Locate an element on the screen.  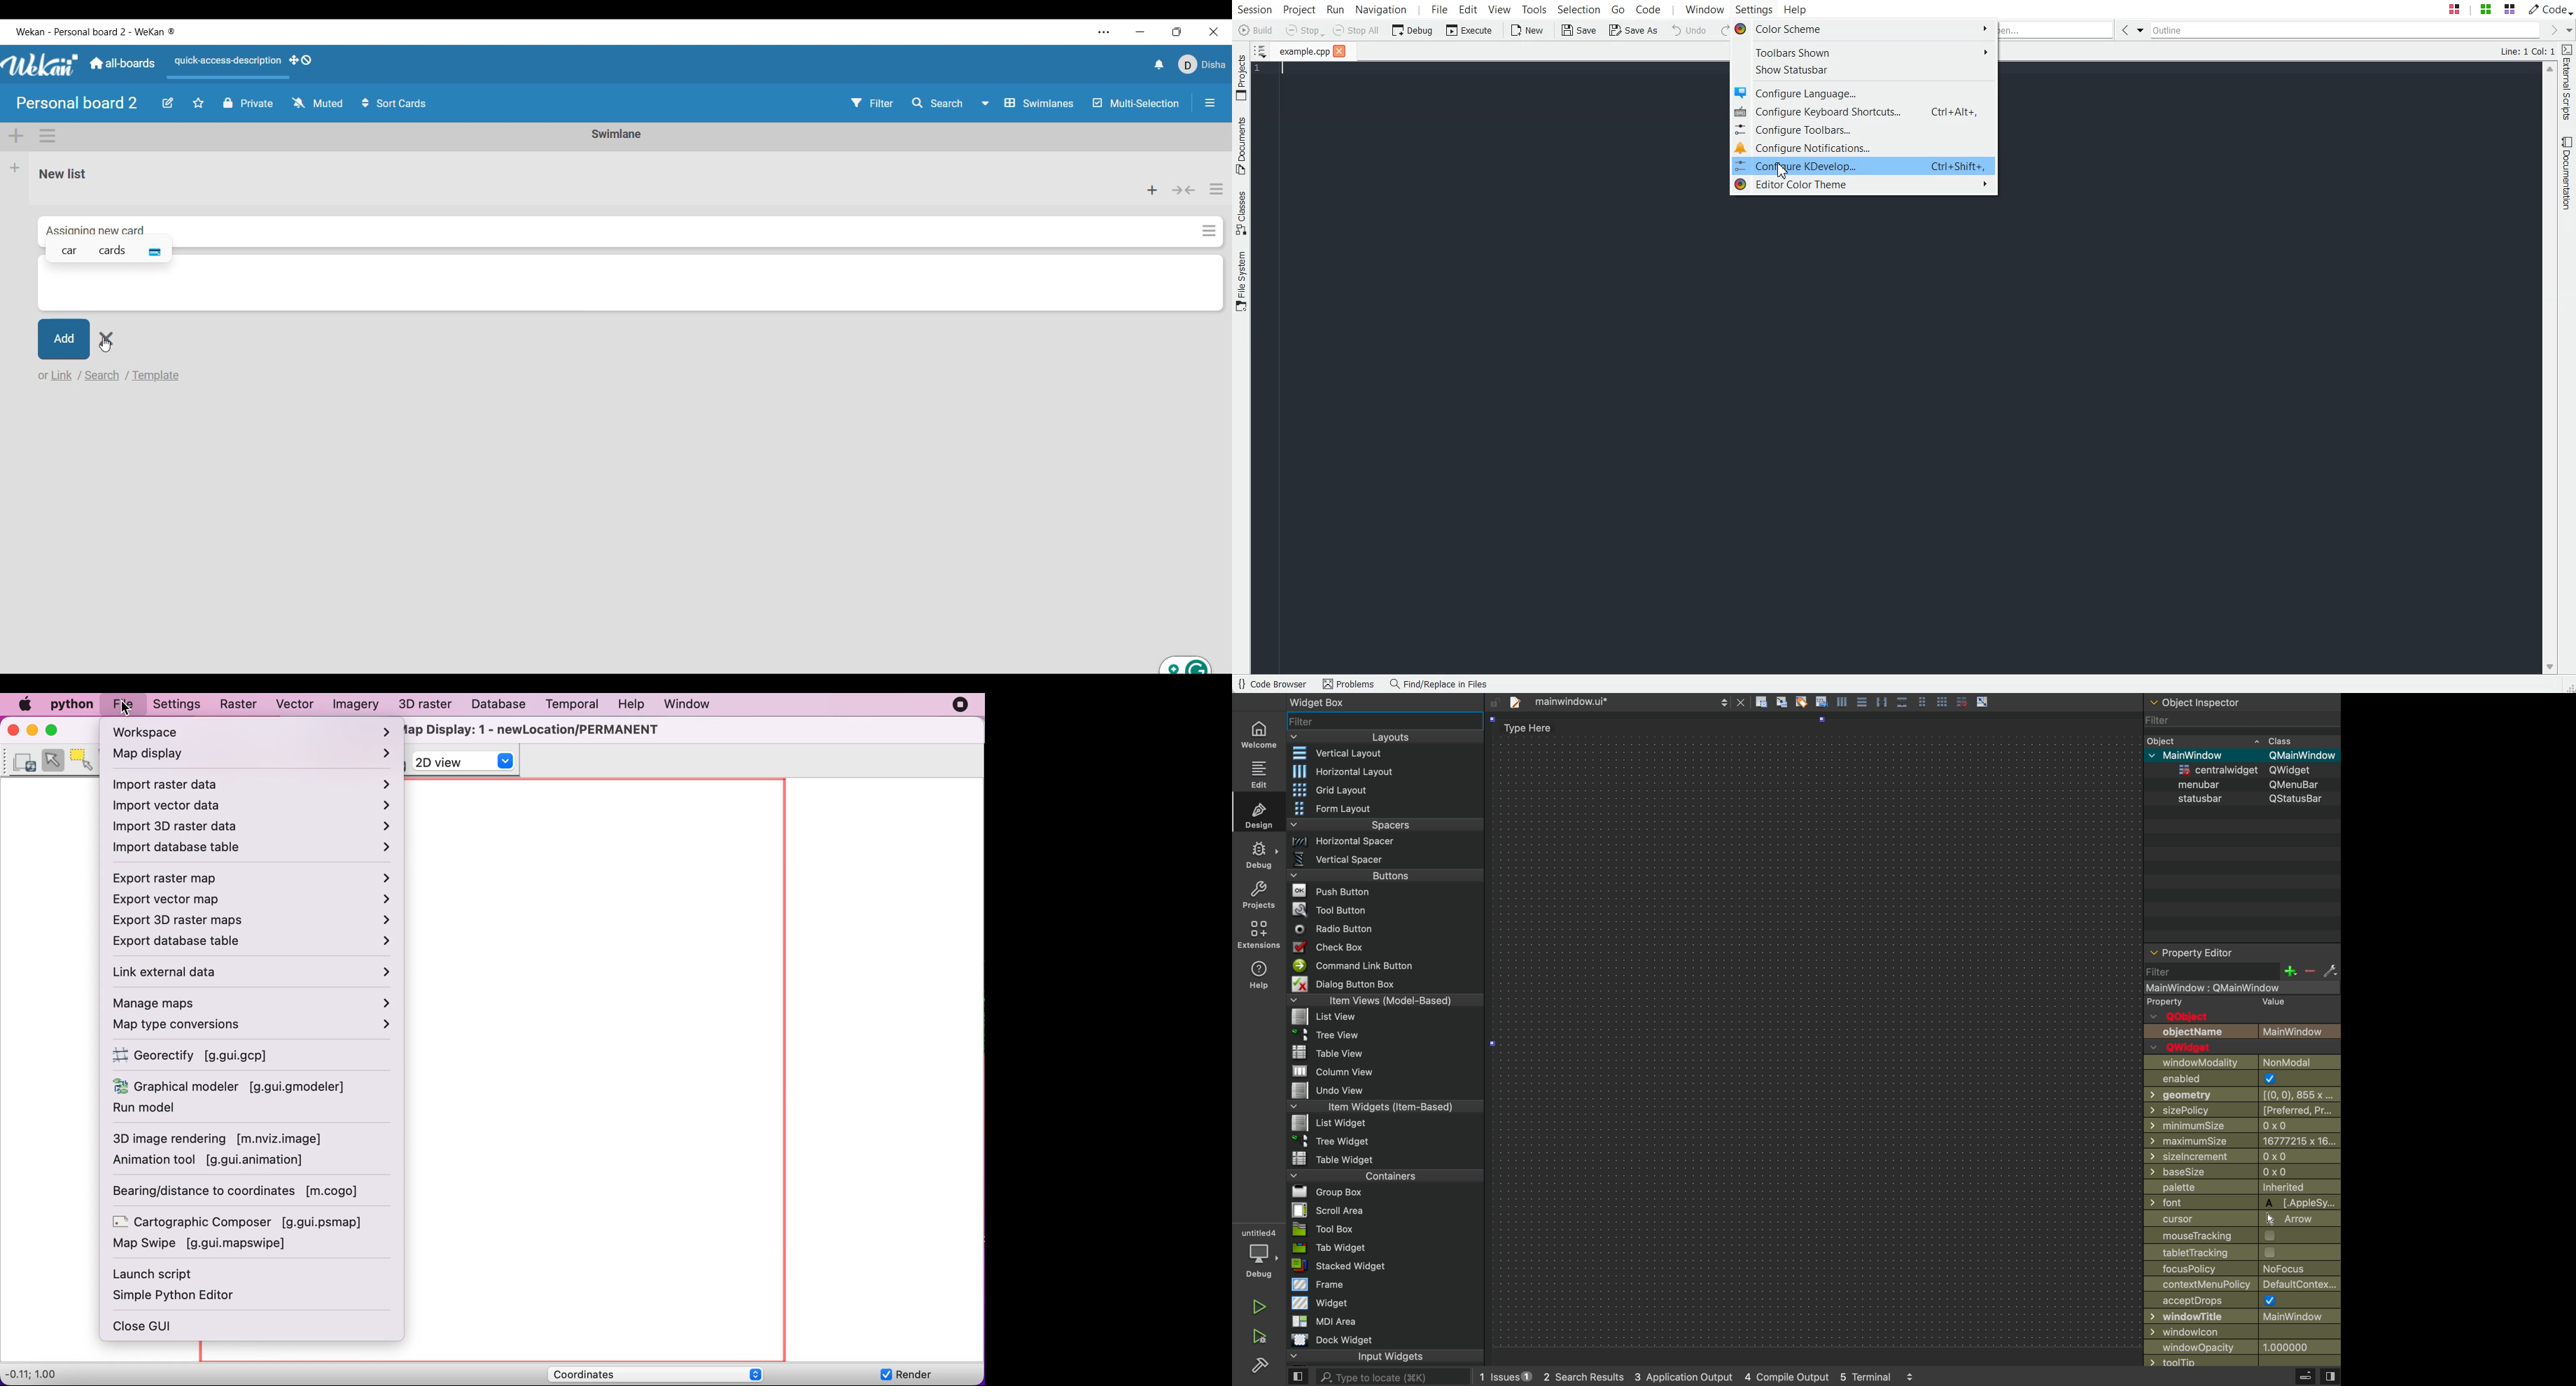
New card added is located at coordinates (617, 225).